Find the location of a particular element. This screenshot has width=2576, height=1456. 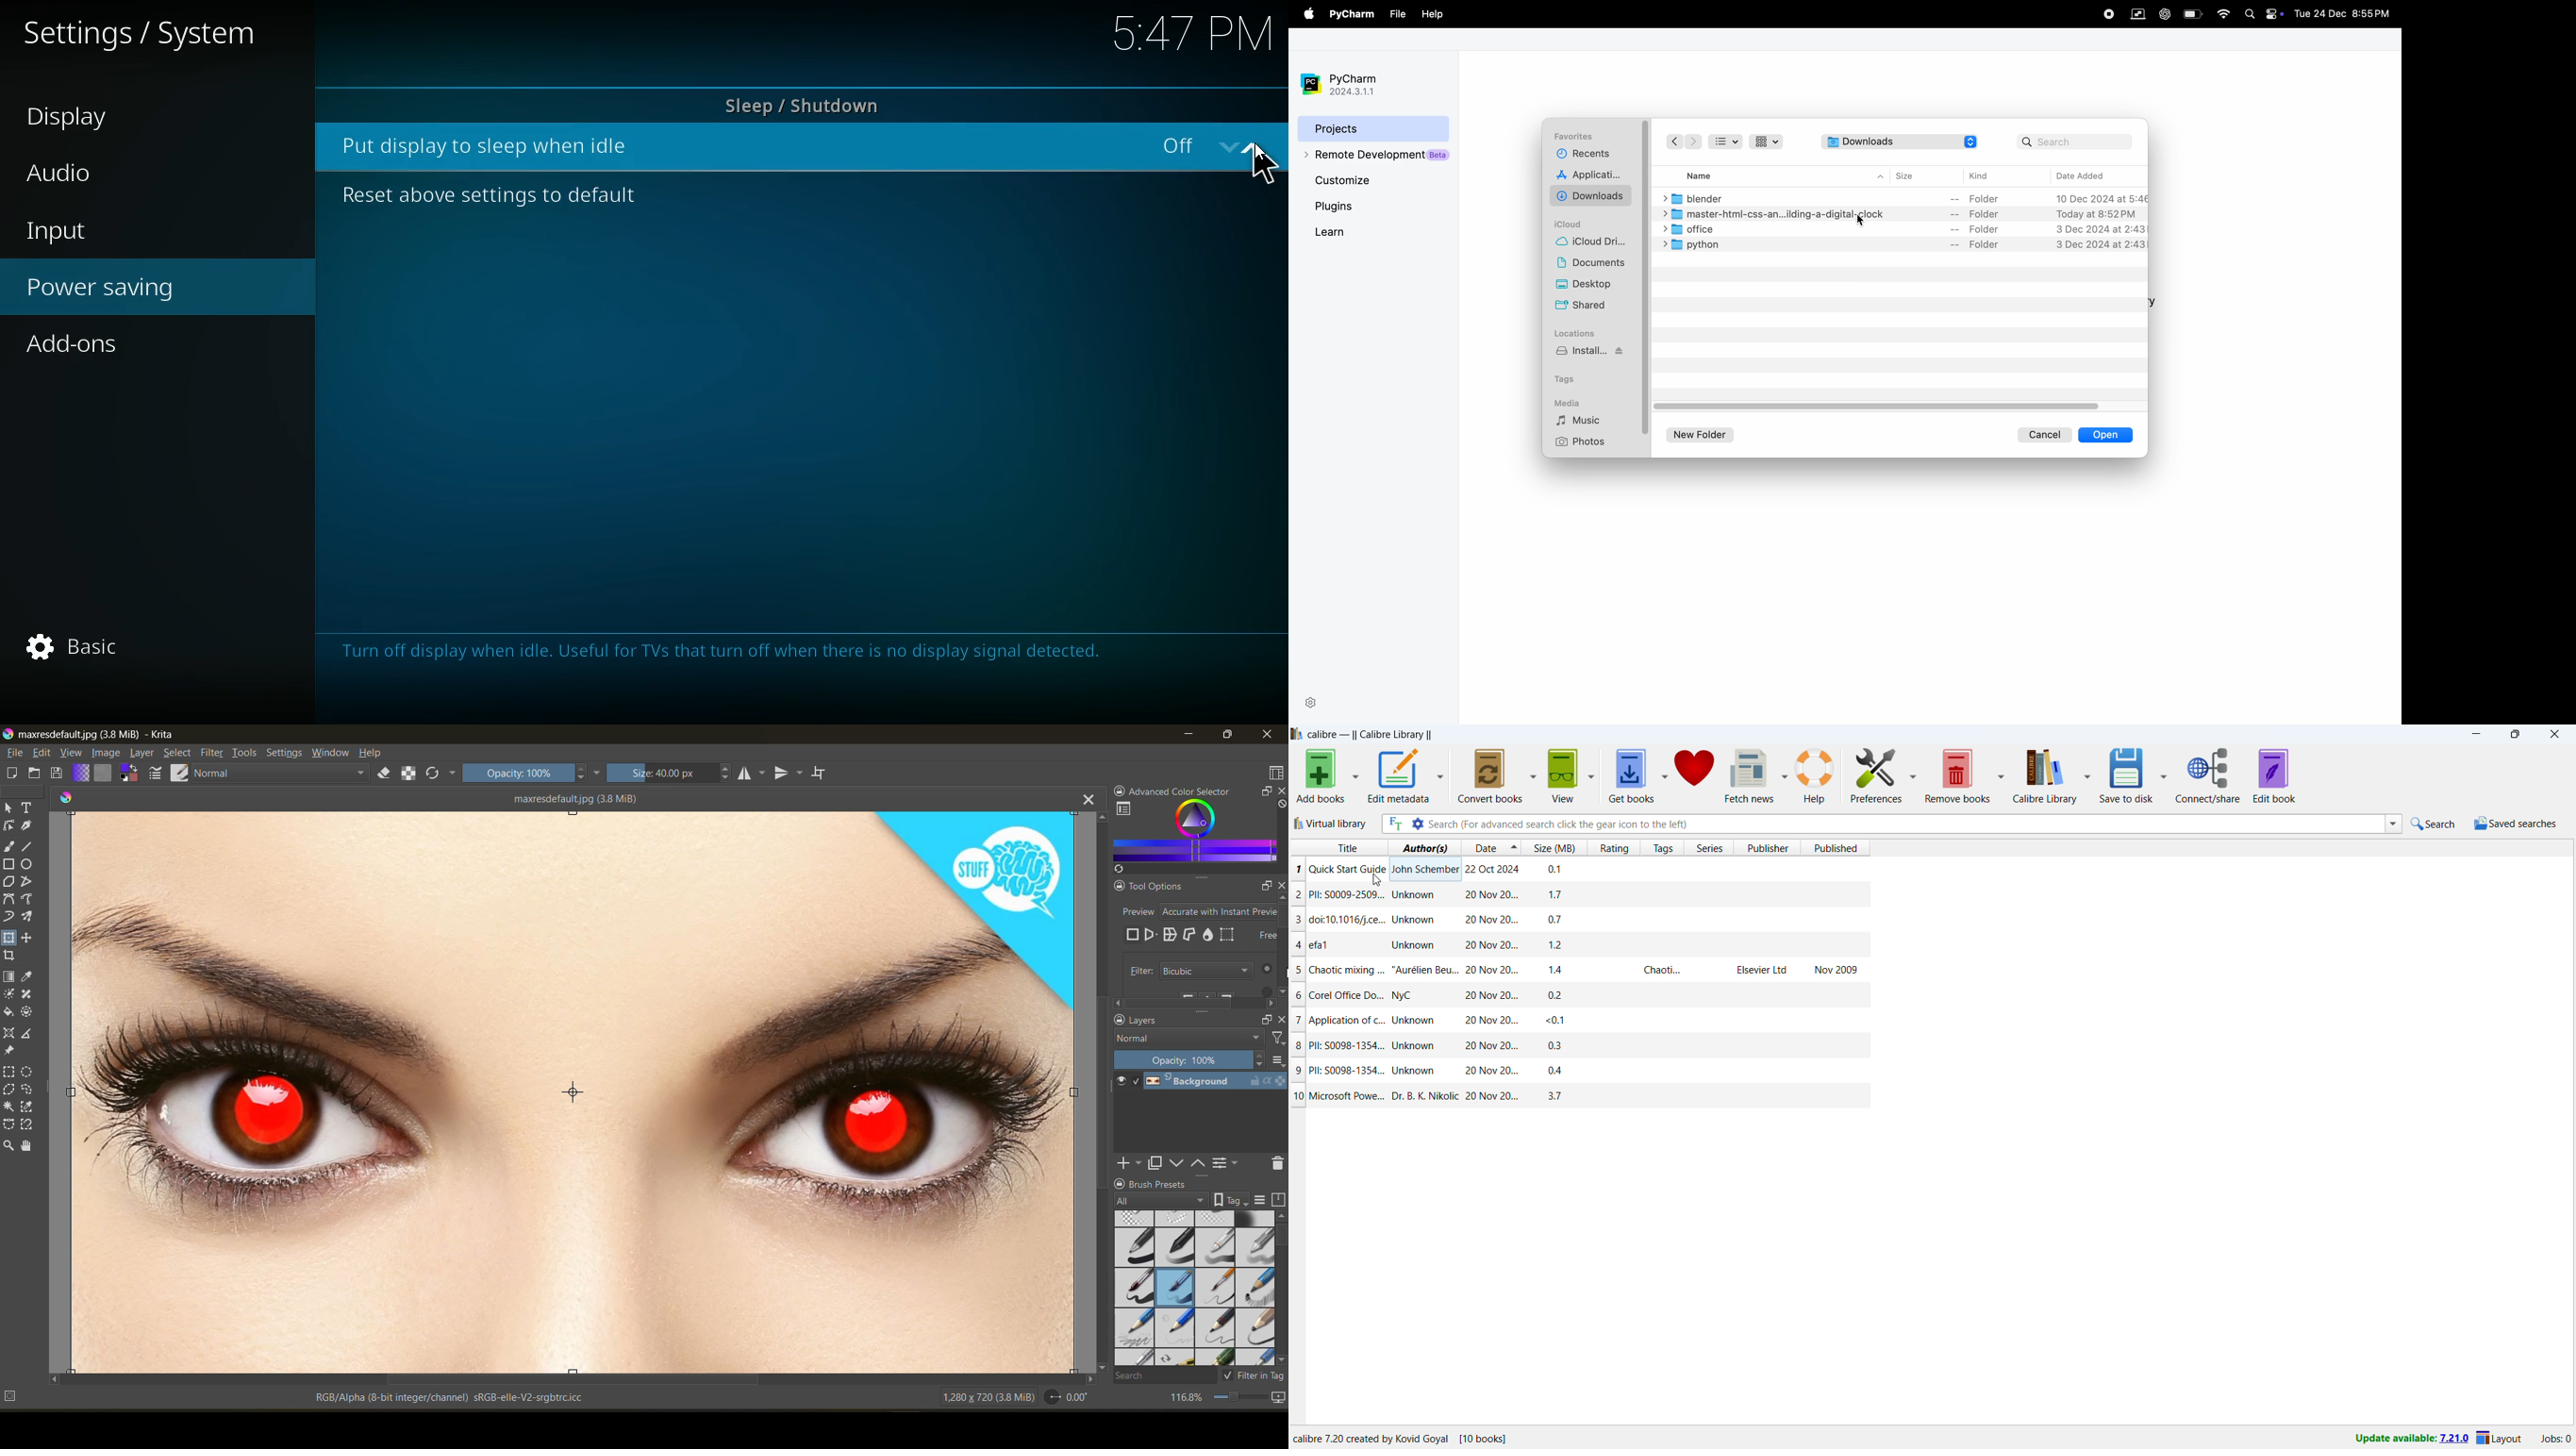

sort by size is located at coordinates (1555, 847).